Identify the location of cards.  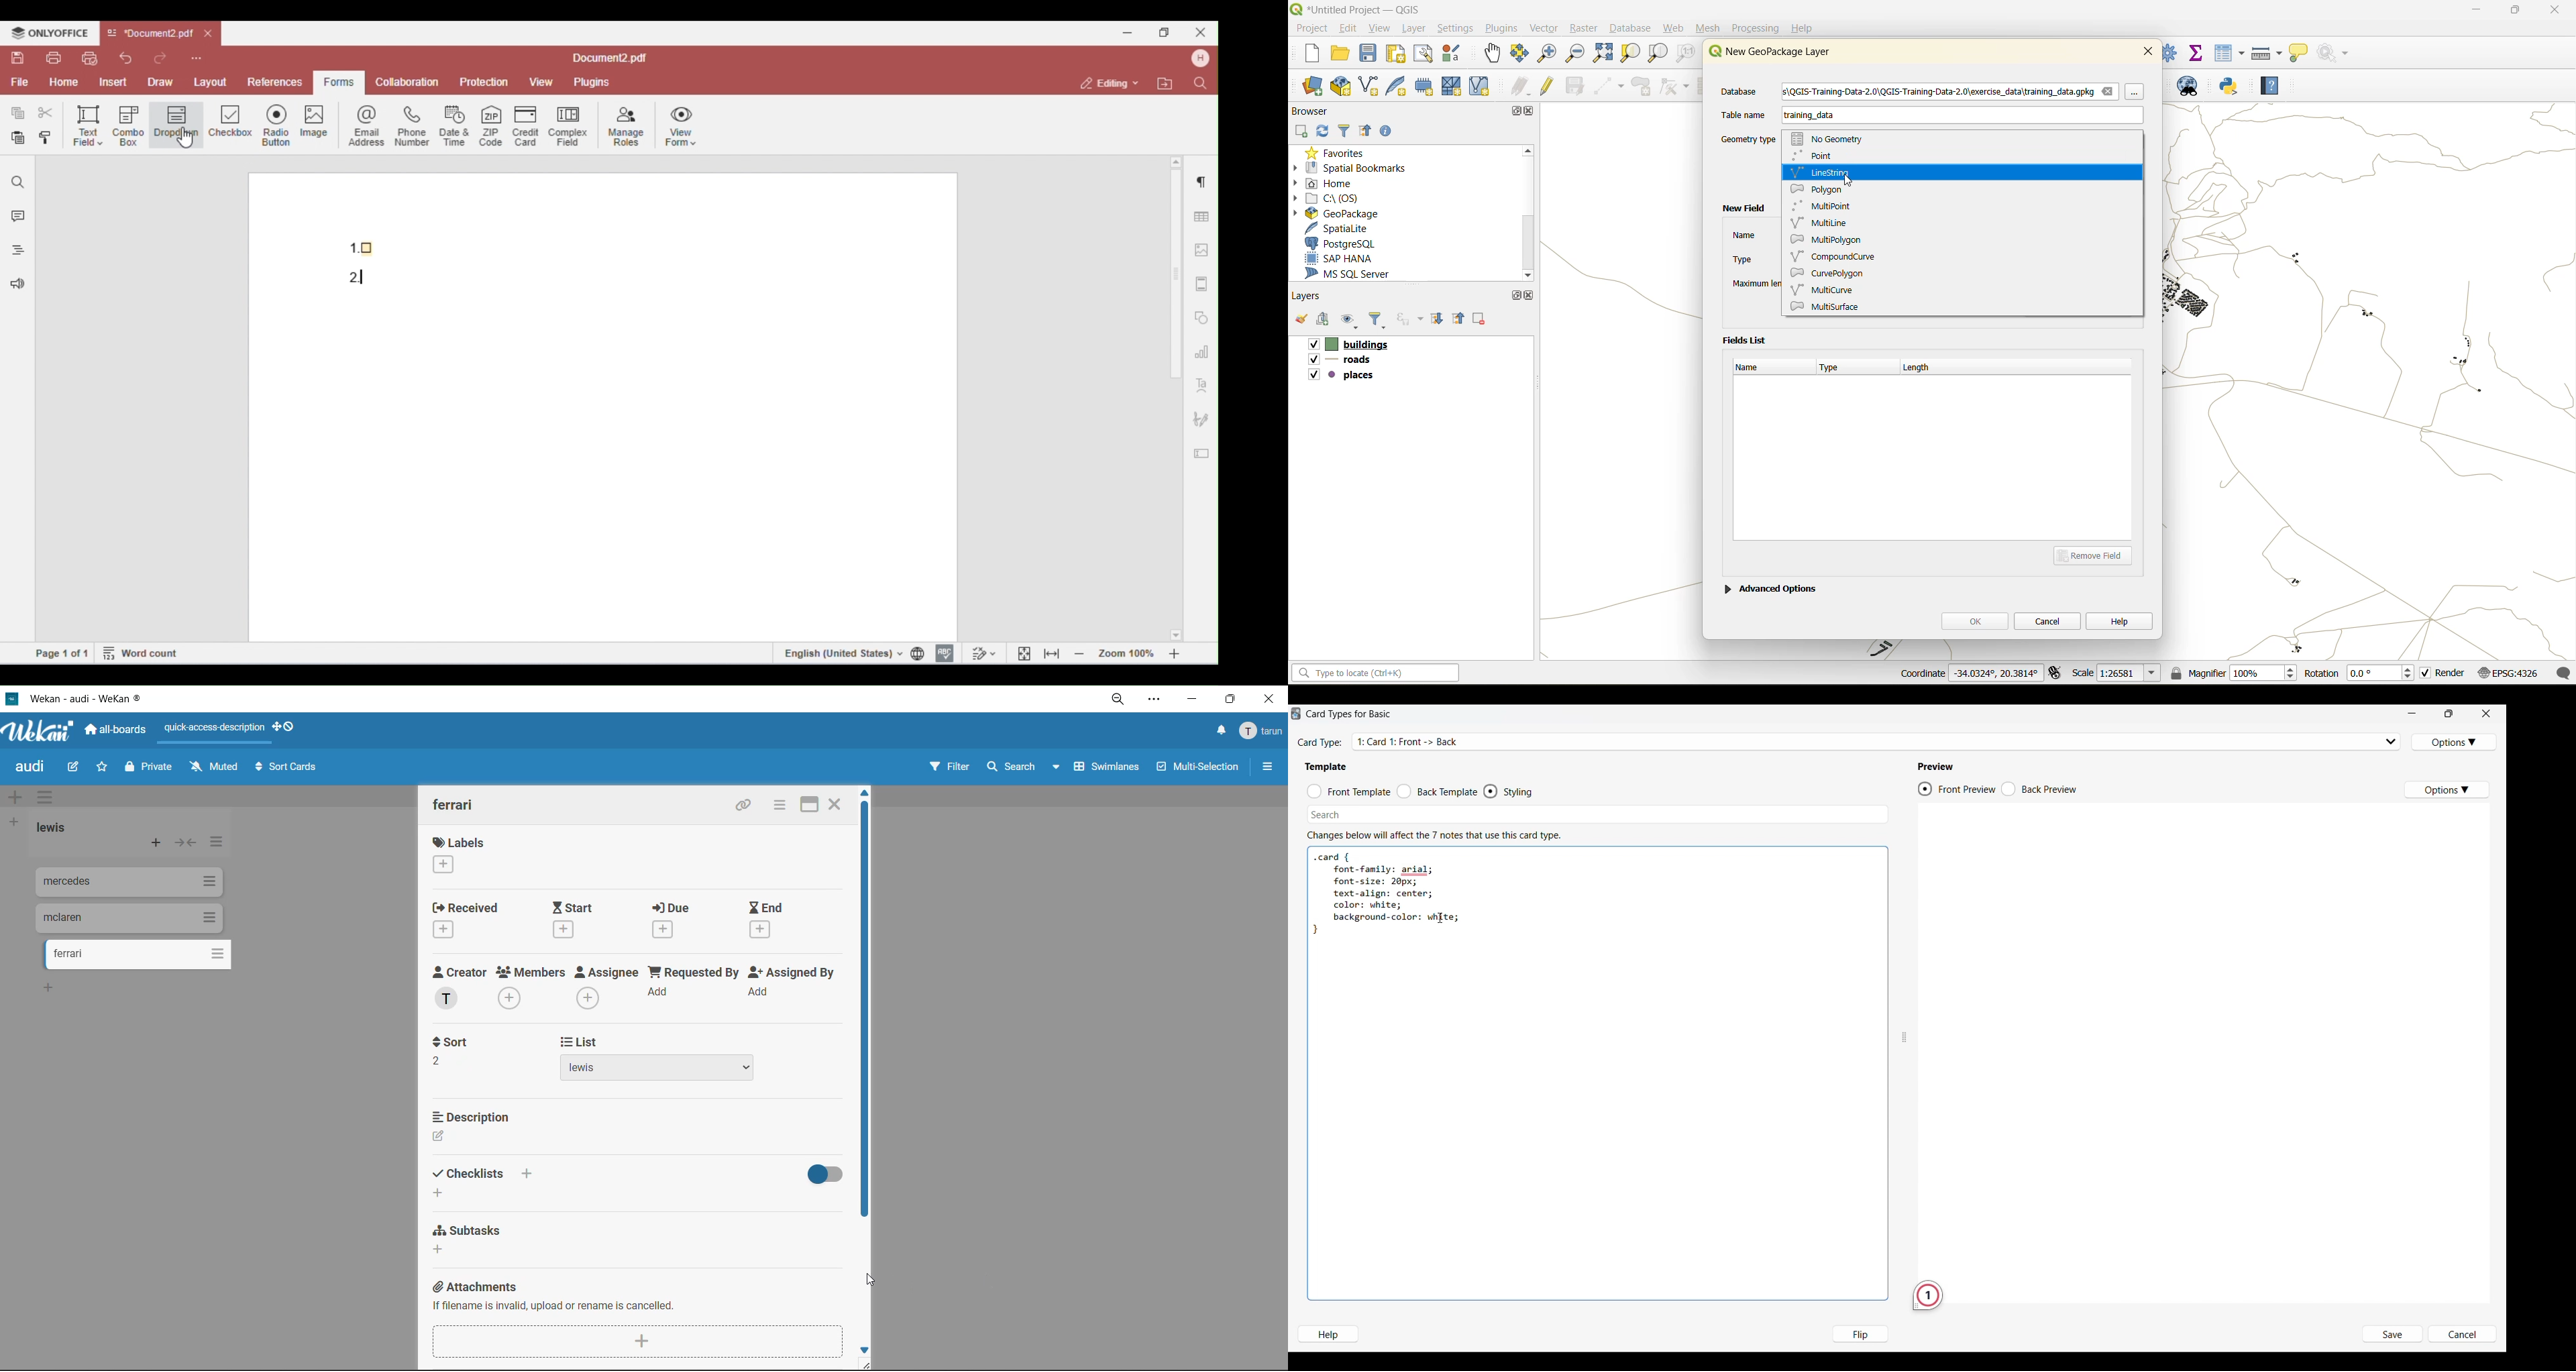
(125, 917).